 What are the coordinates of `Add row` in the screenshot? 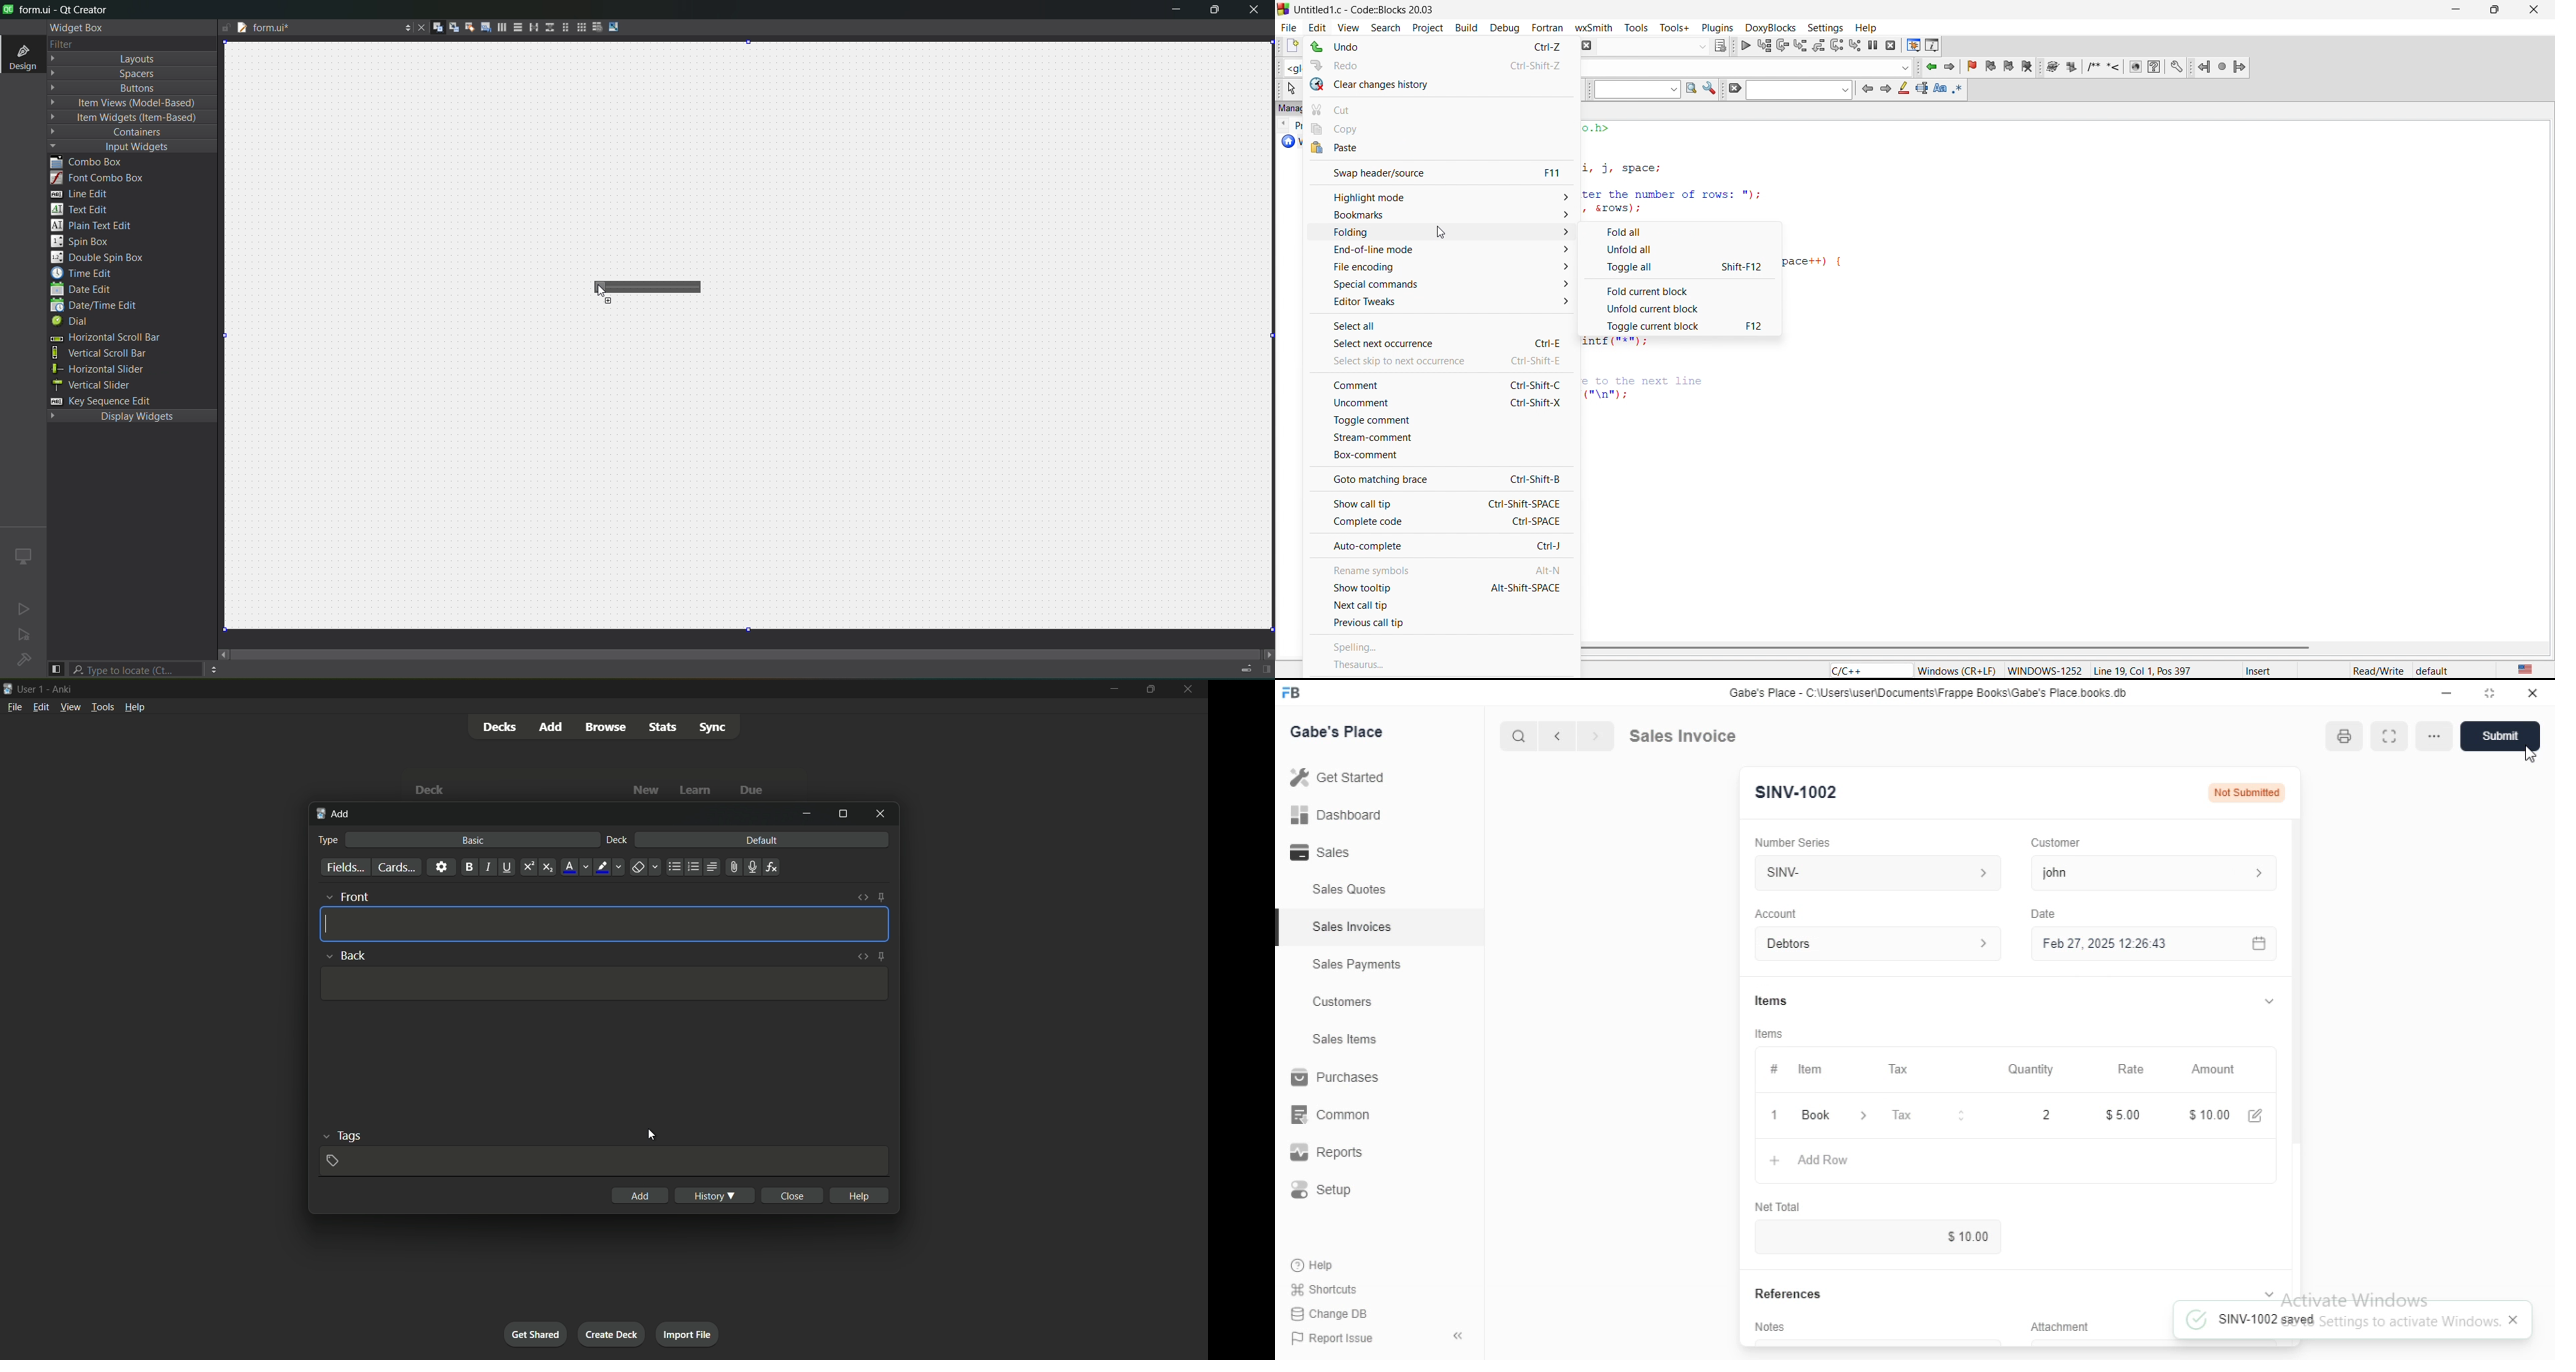 It's located at (1808, 1160).